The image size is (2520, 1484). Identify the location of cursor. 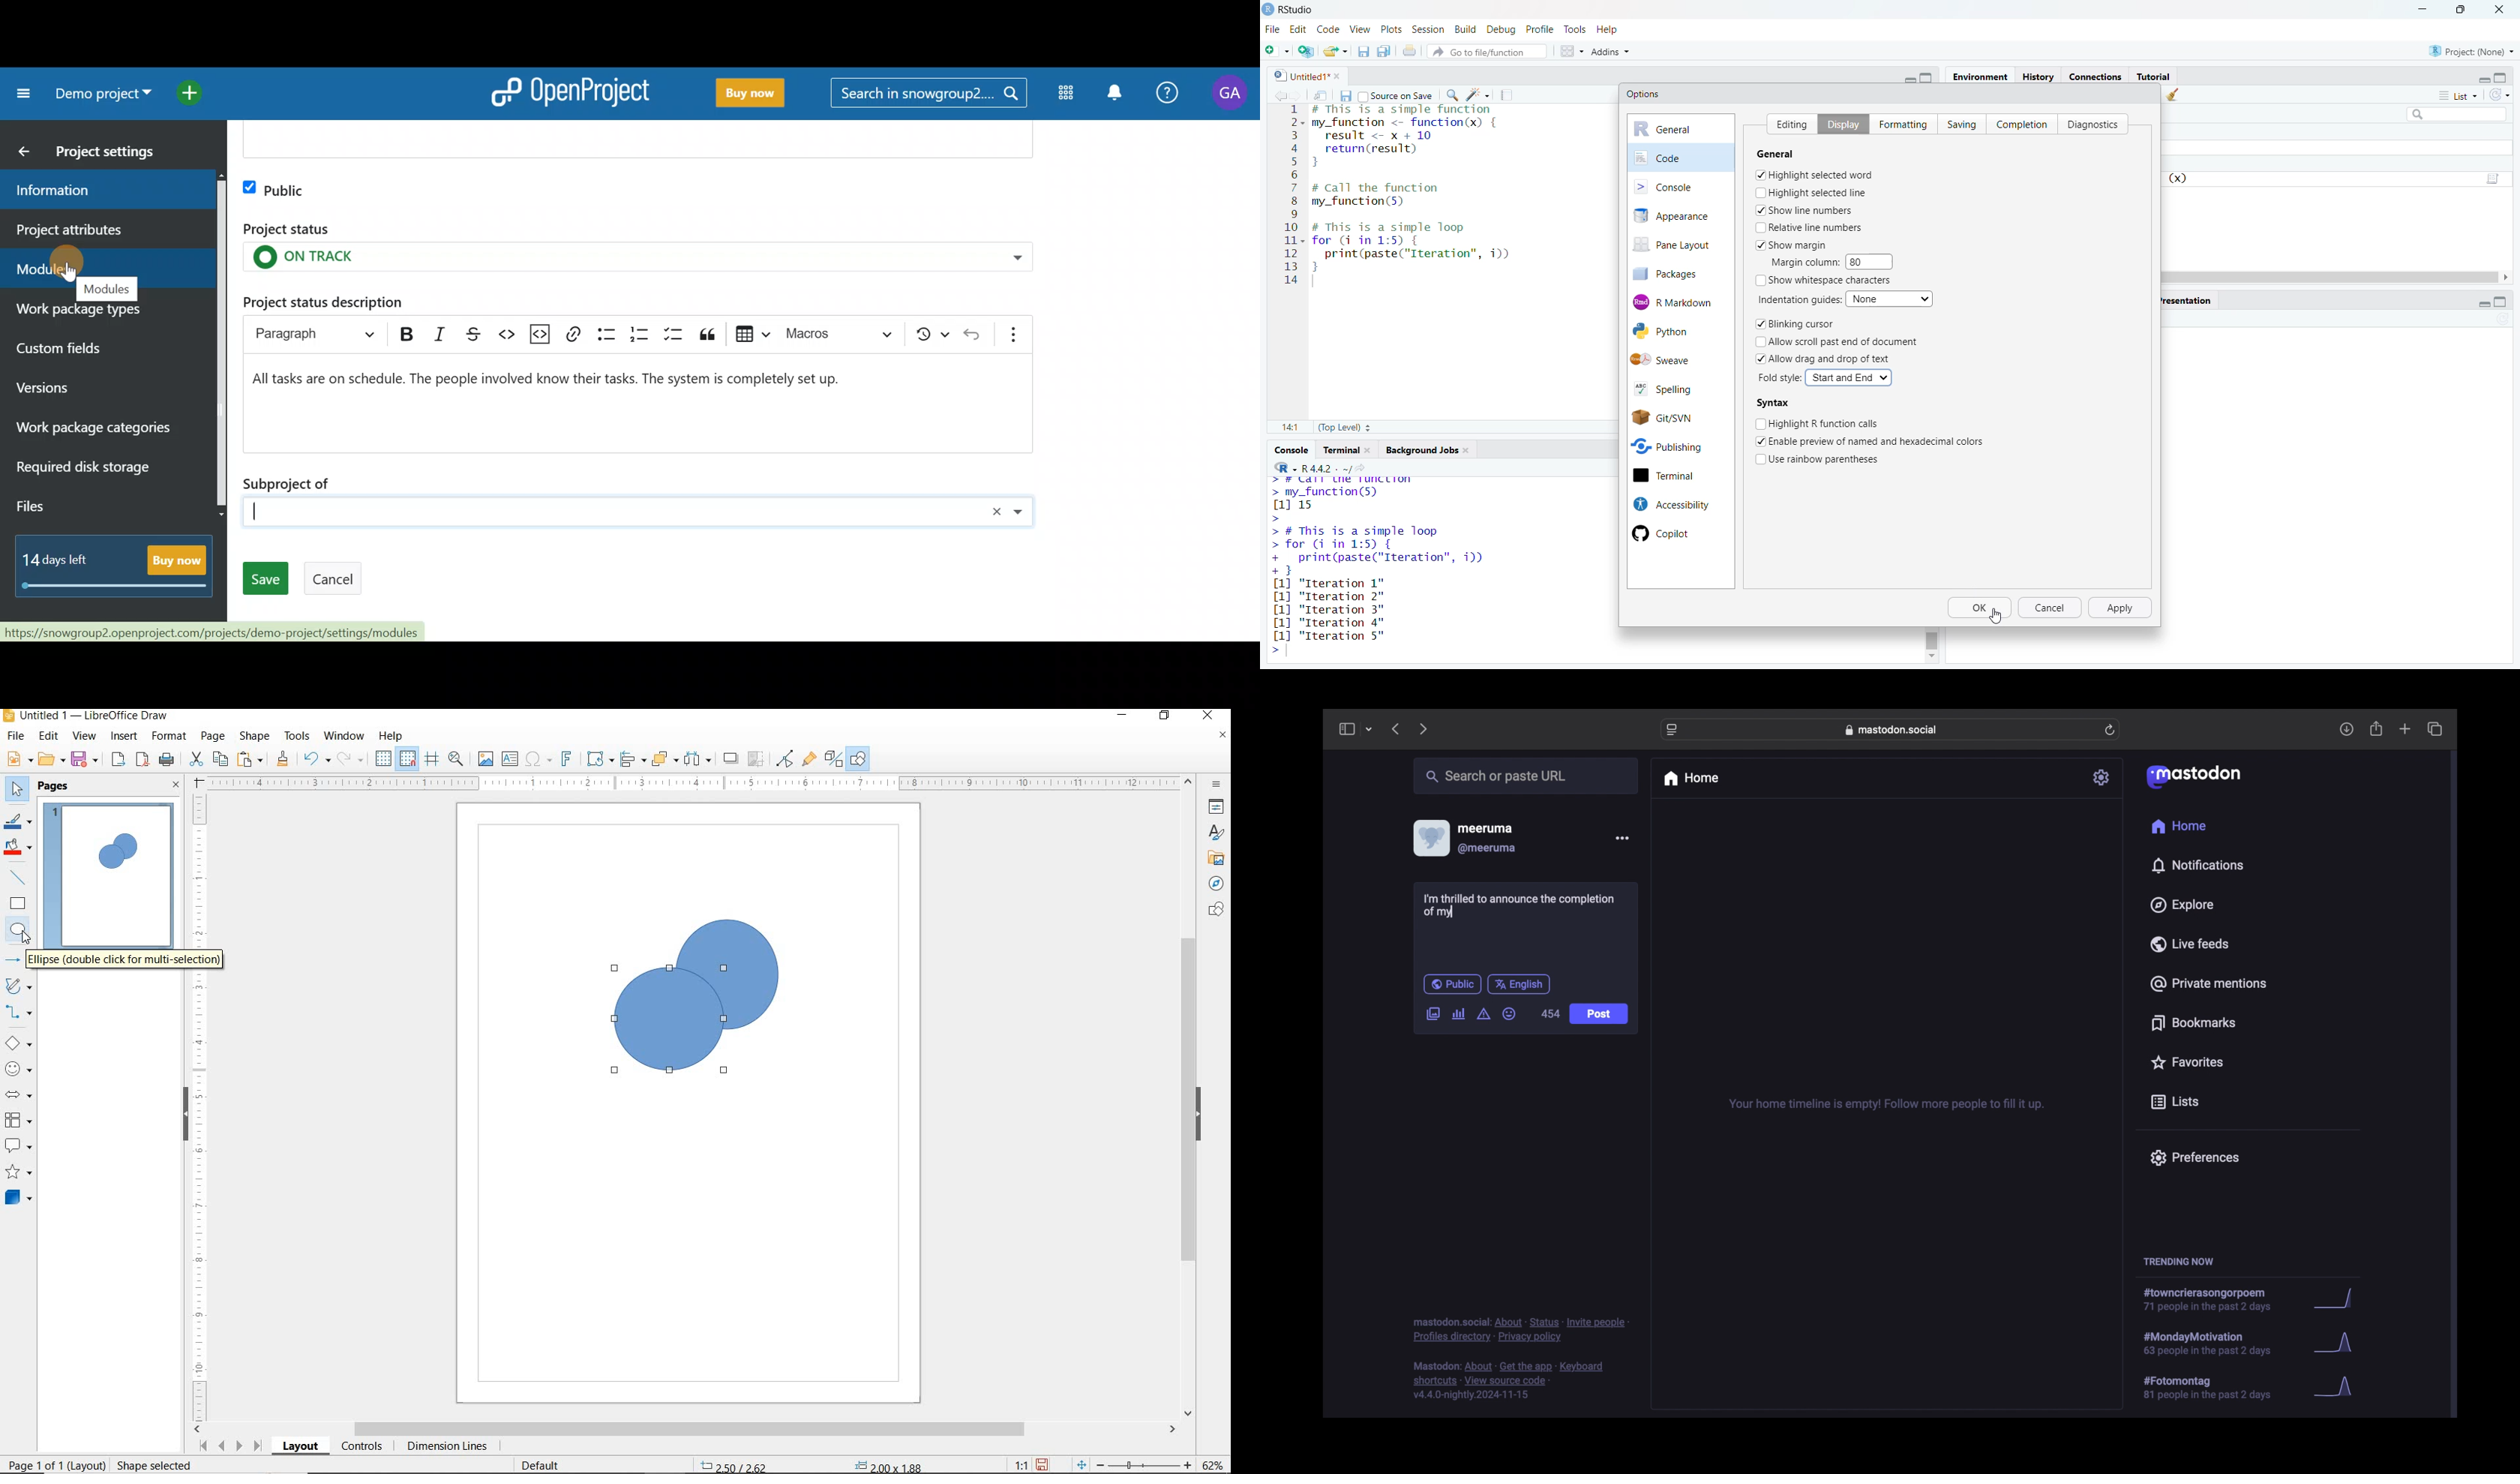
(1996, 617).